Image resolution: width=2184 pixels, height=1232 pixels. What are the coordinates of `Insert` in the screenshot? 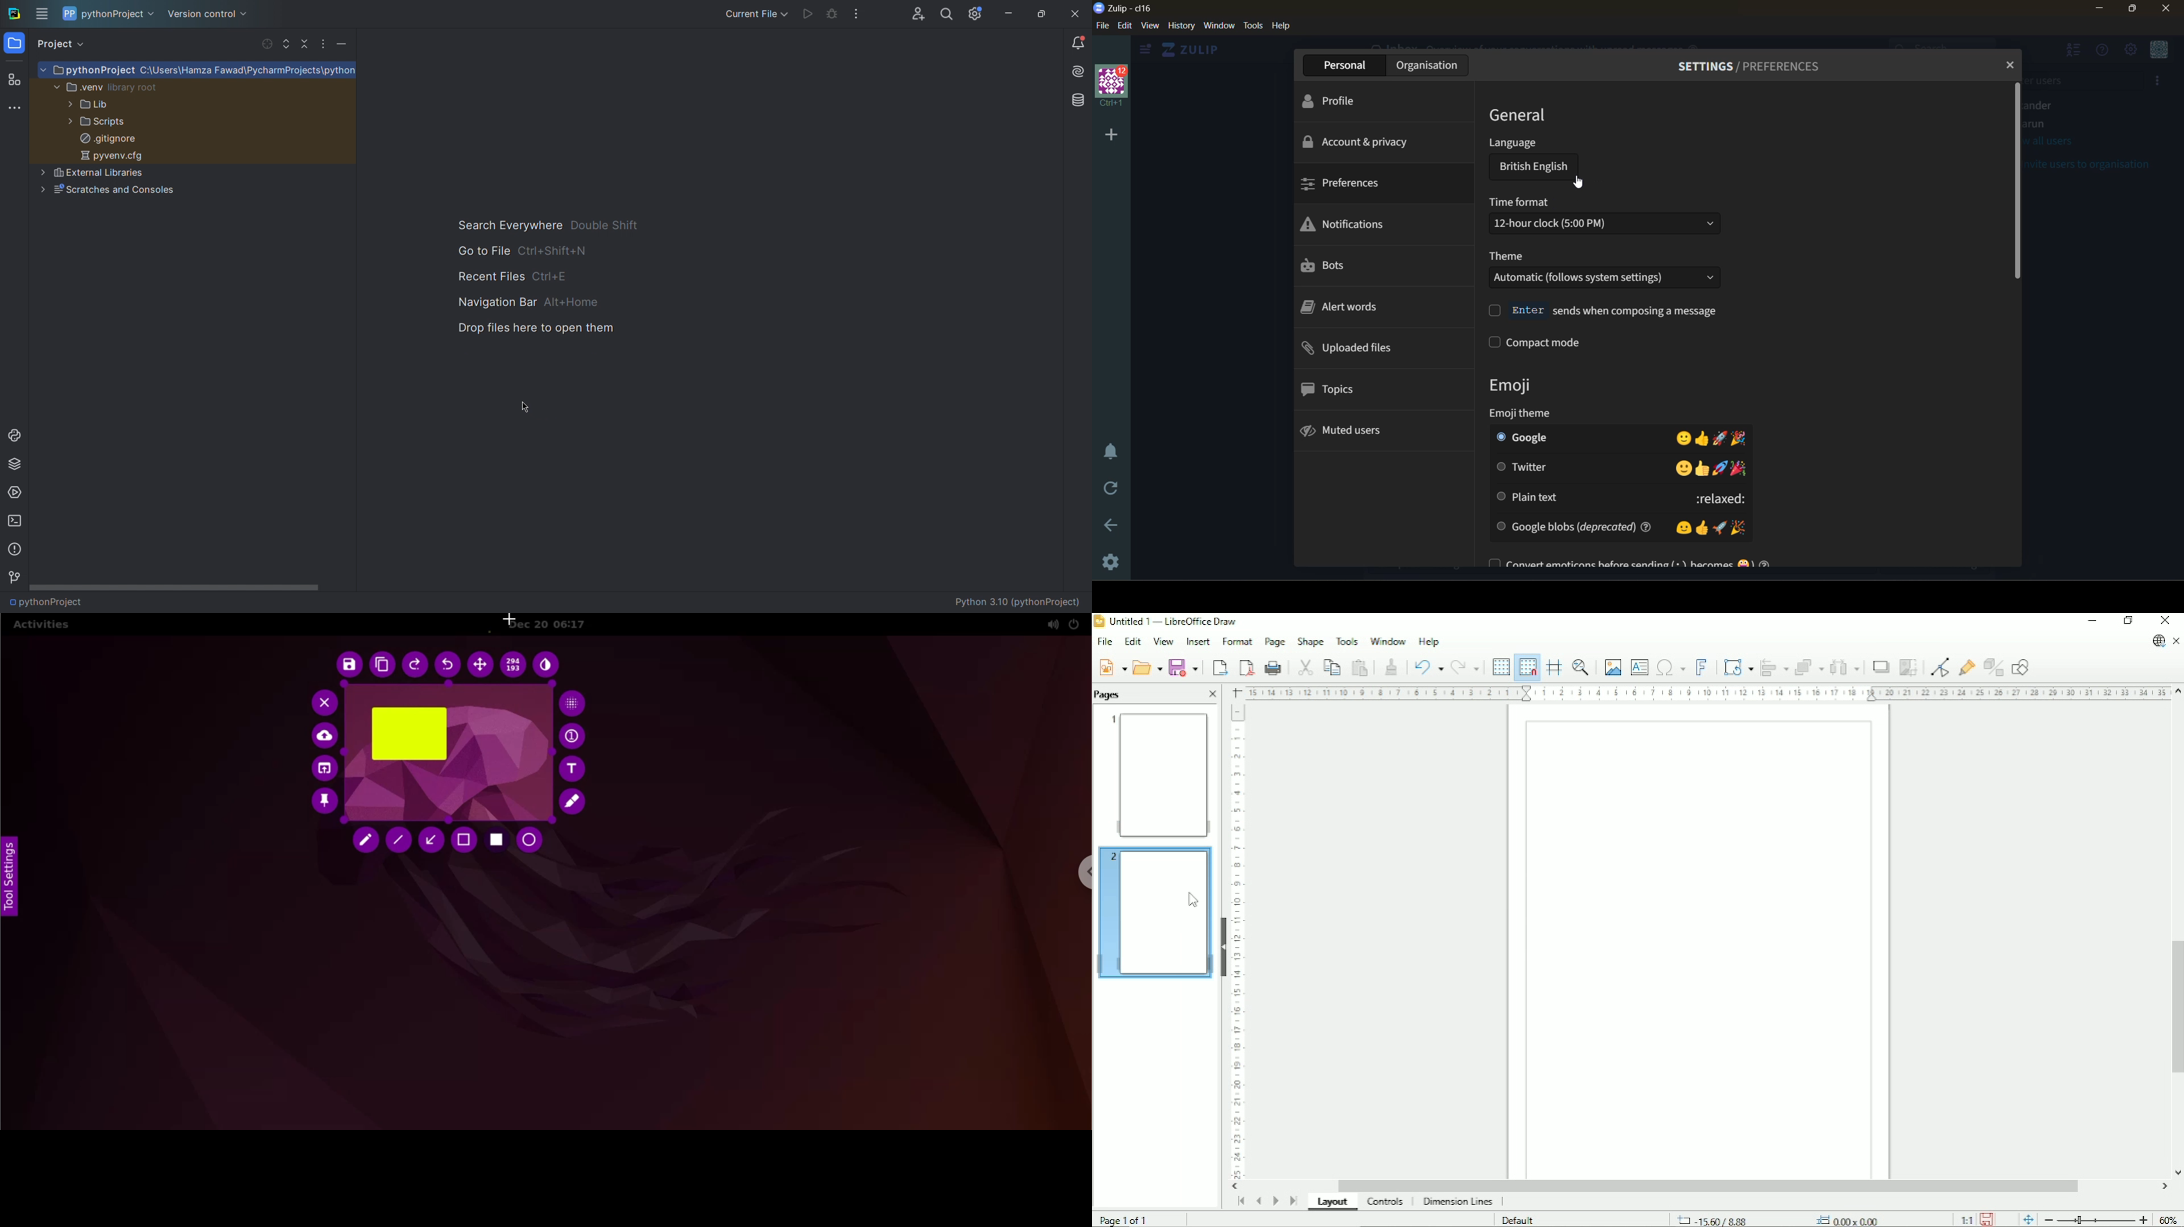 It's located at (1196, 642).